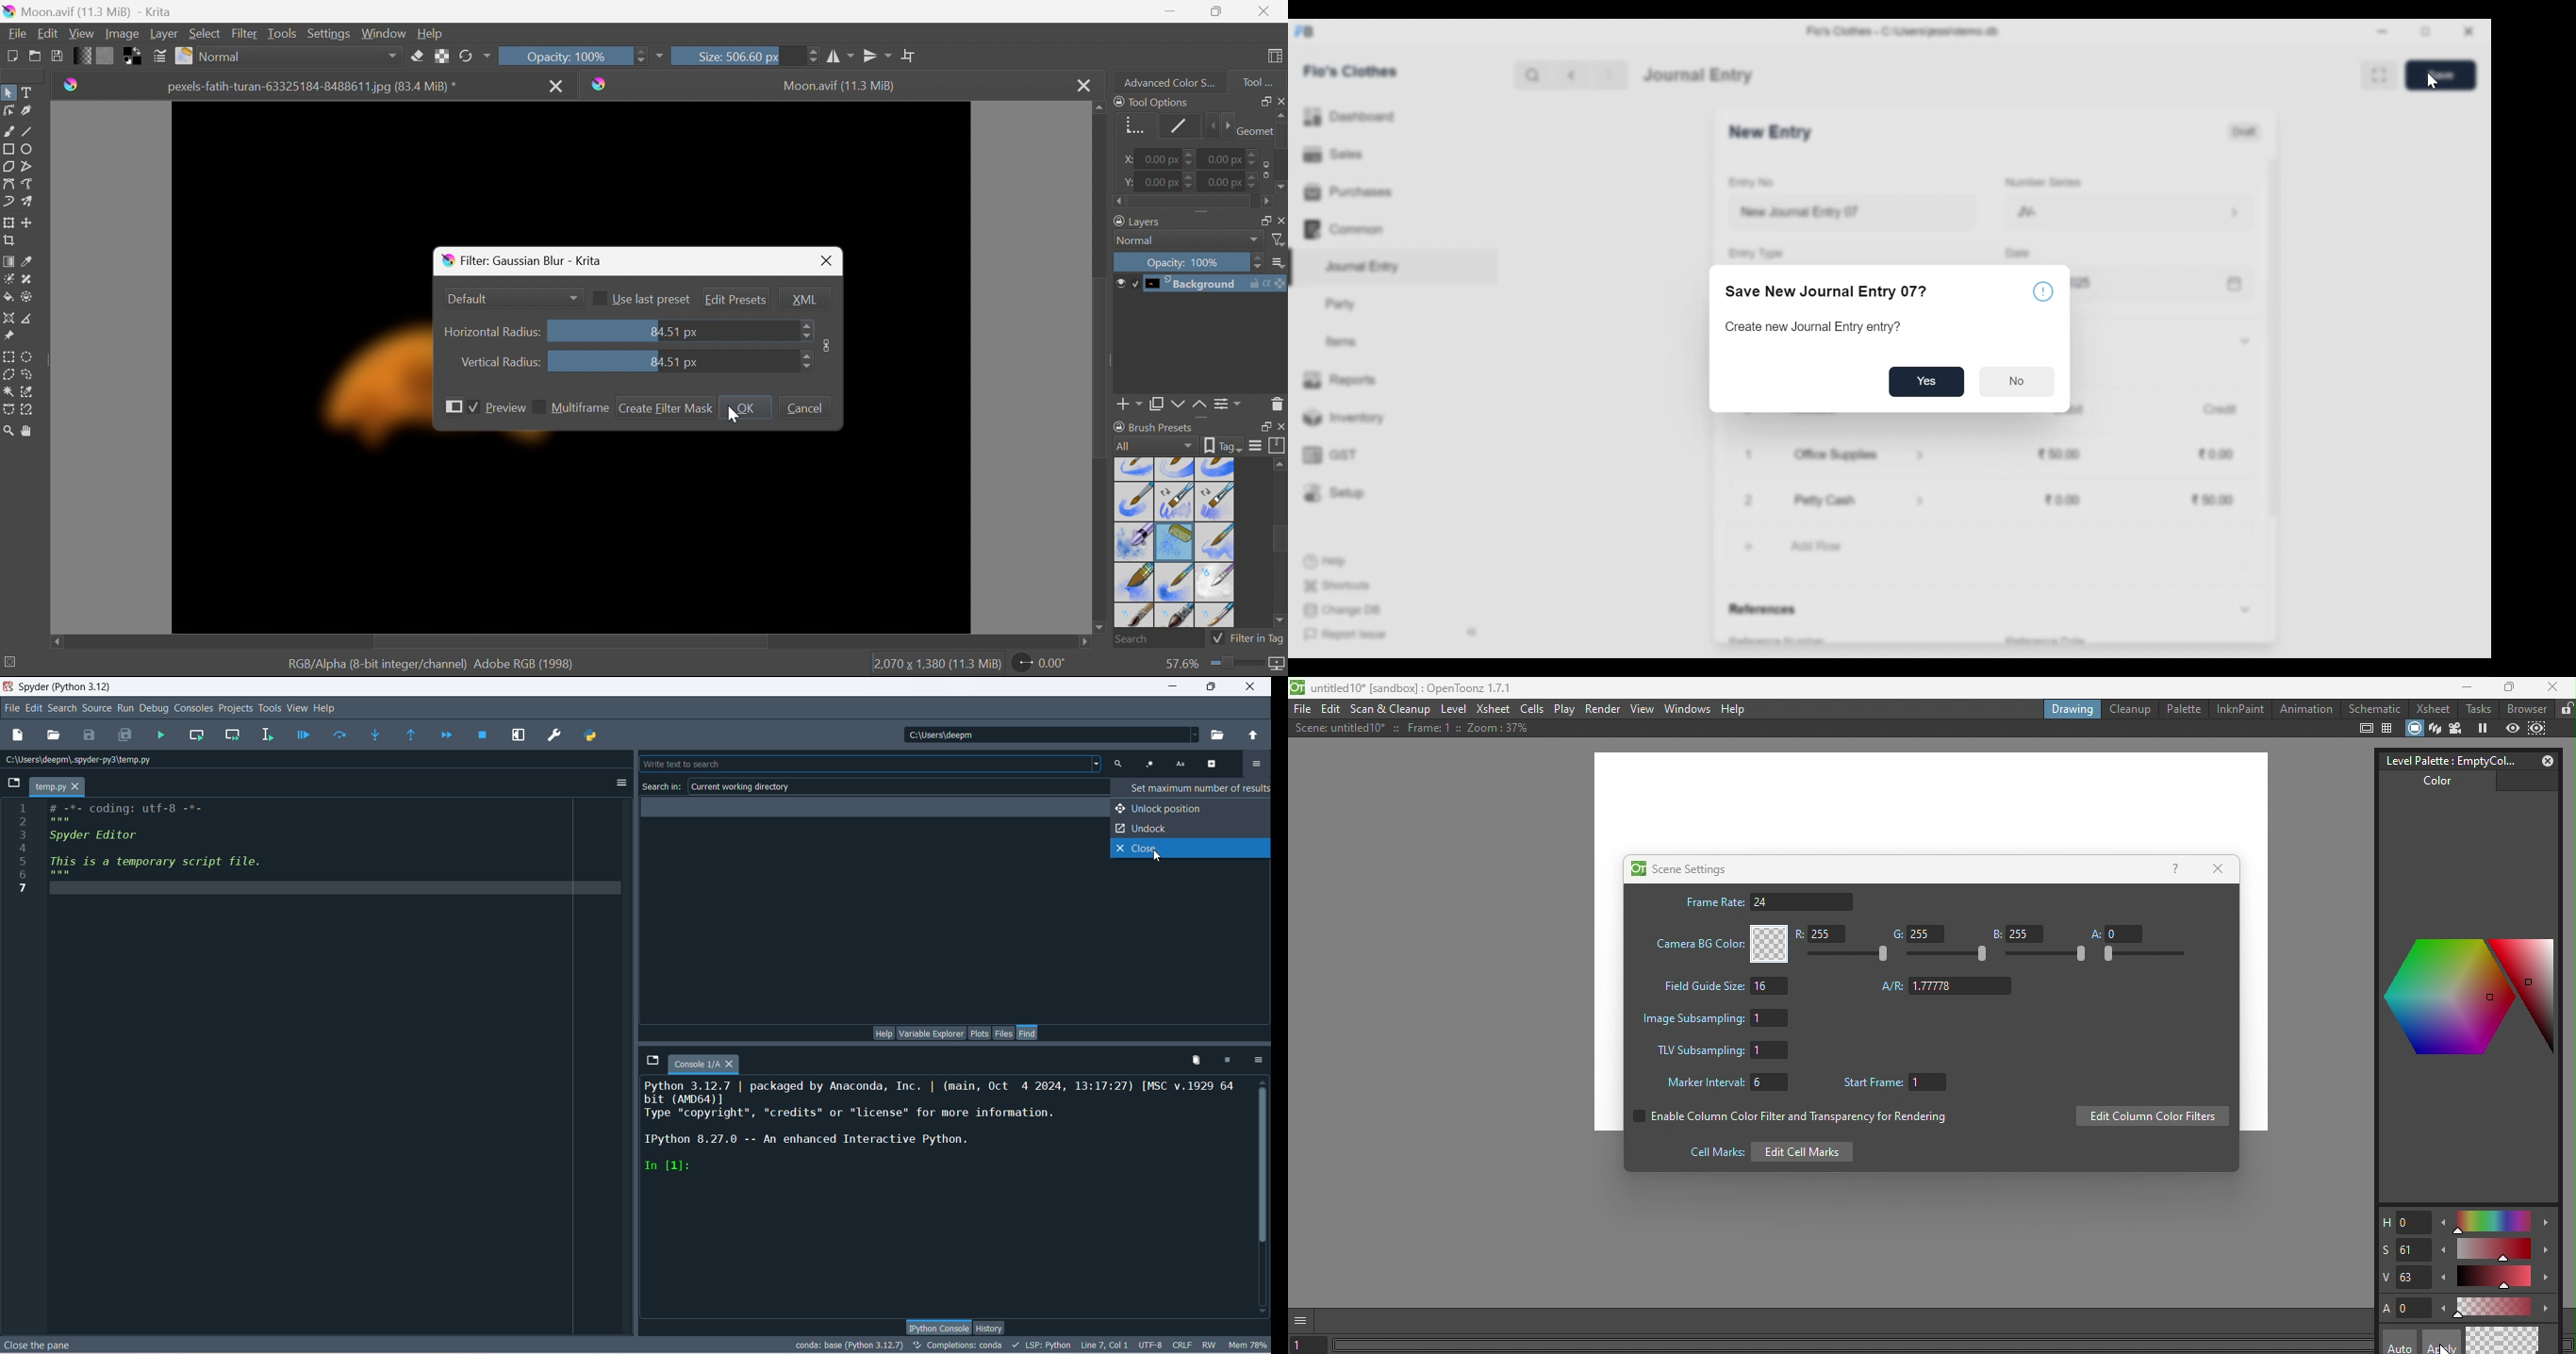 The height and width of the screenshot is (1372, 2576). Describe the element at coordinates (164, 35) in the screenshot. I see `Layer` at that location.